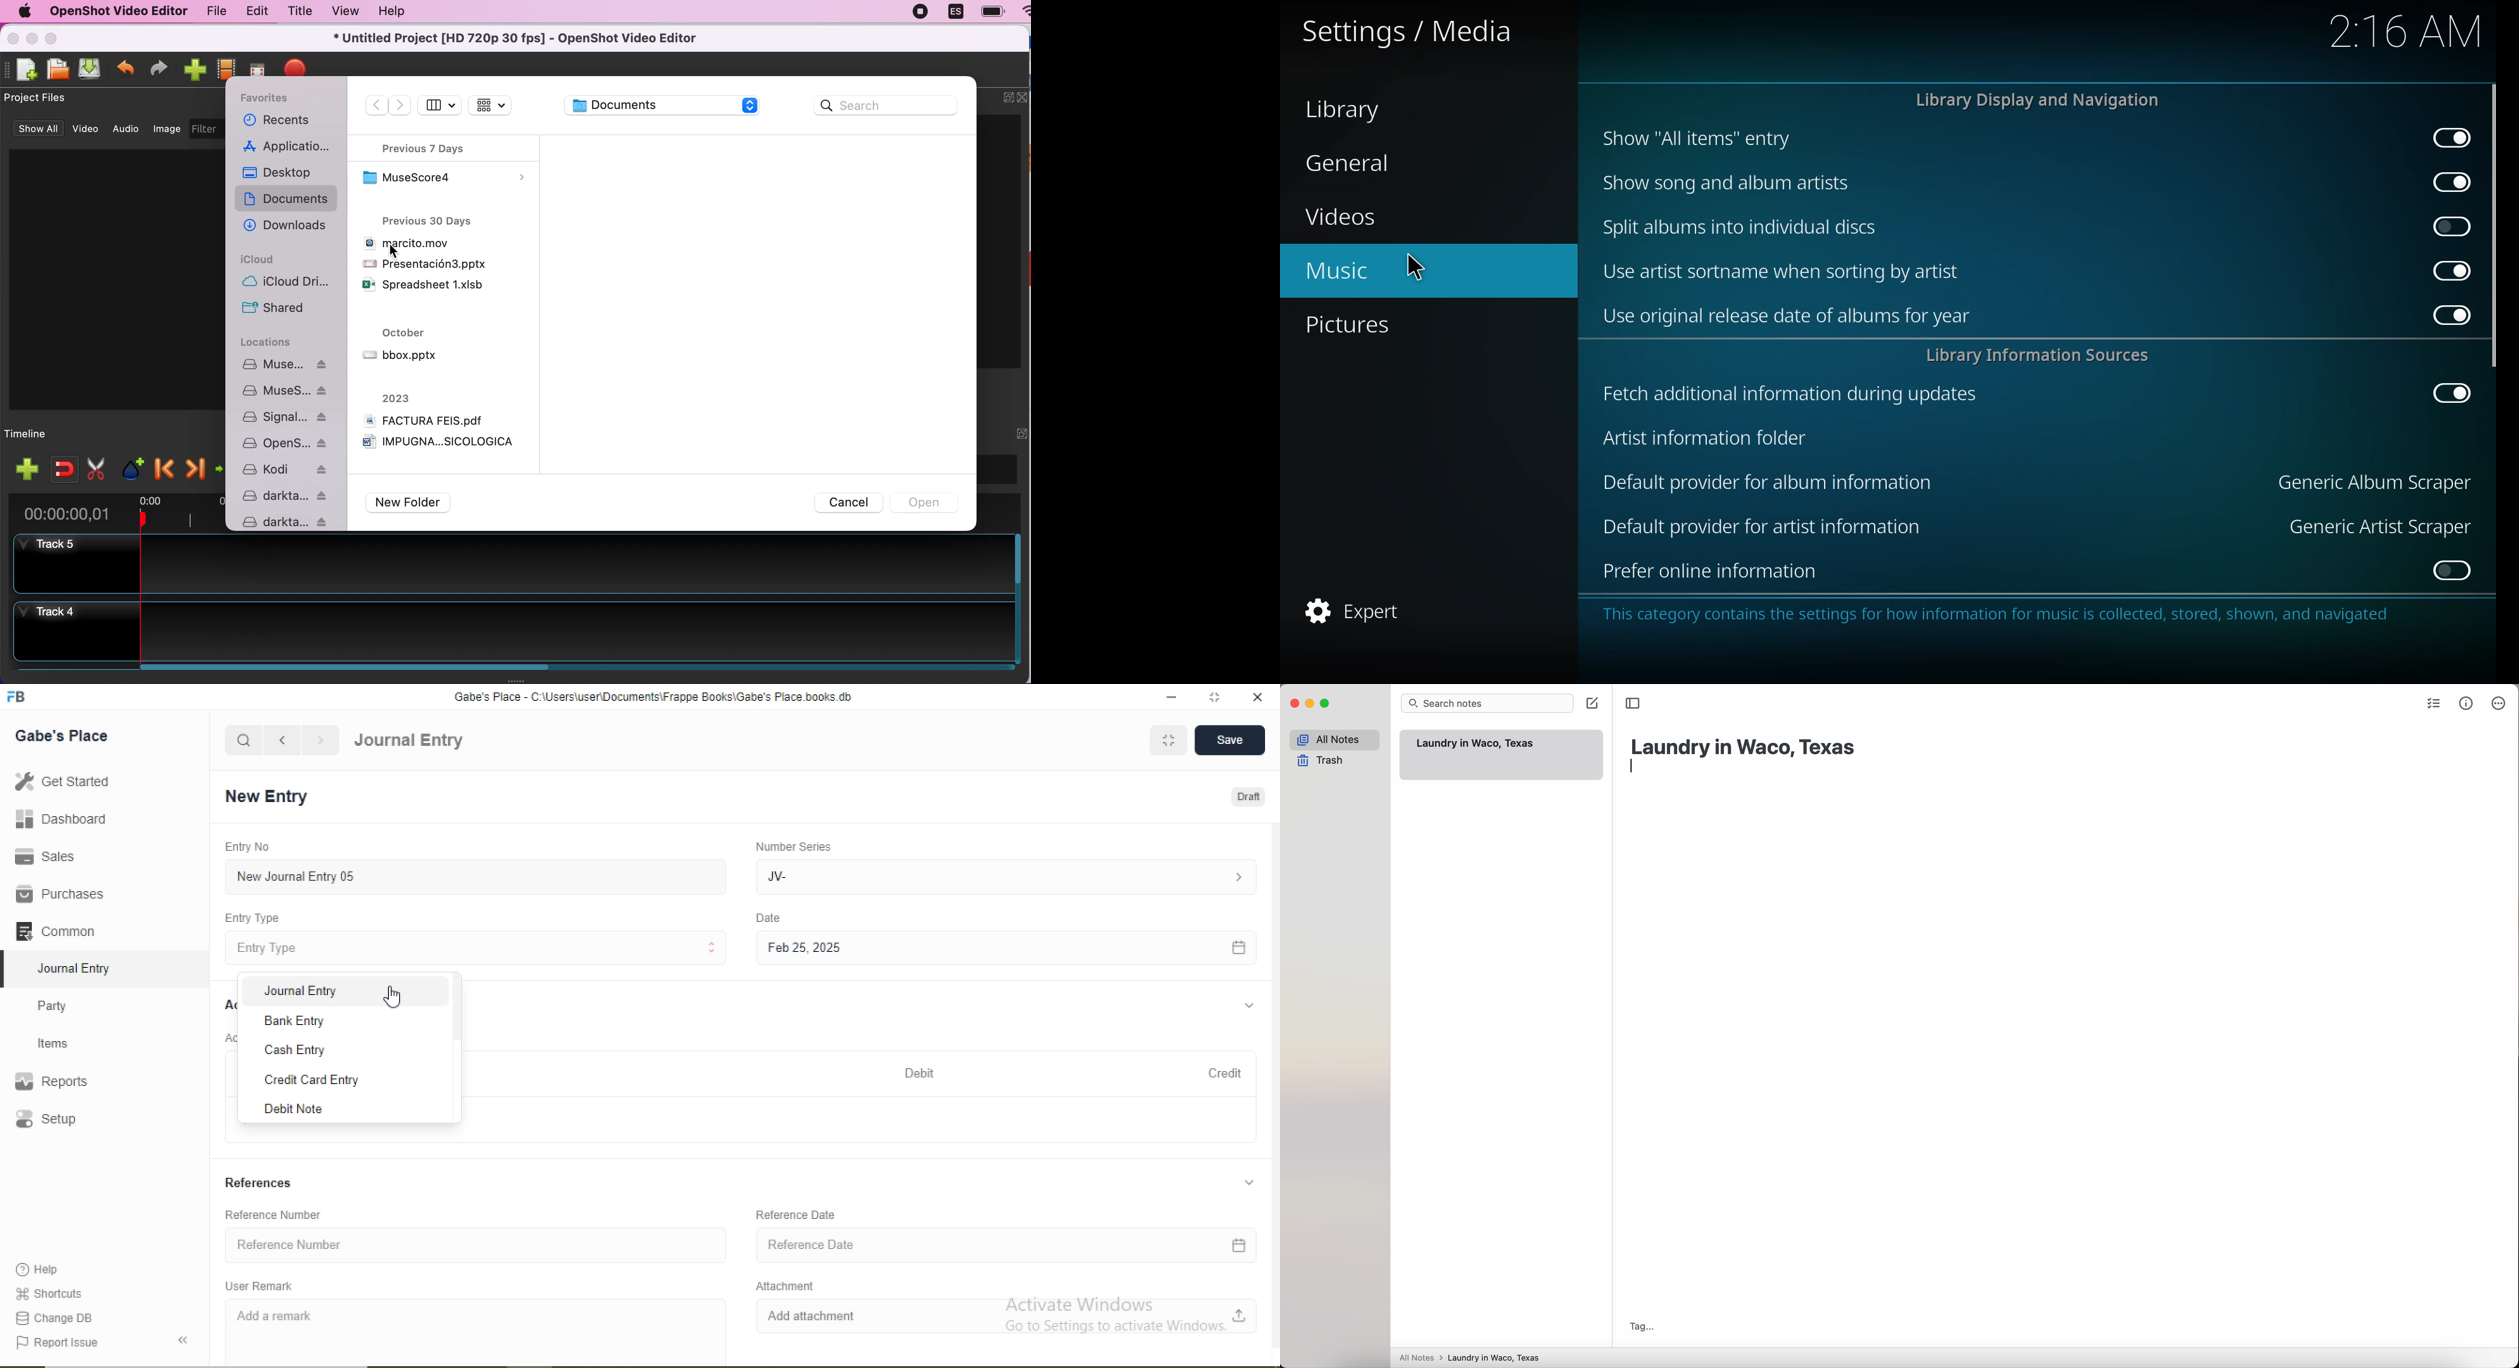 This screenshot has width=2520, height=1372. Describe the element at coordinates (2453, 227) in the screenshot. I see `click to enable` at that location.